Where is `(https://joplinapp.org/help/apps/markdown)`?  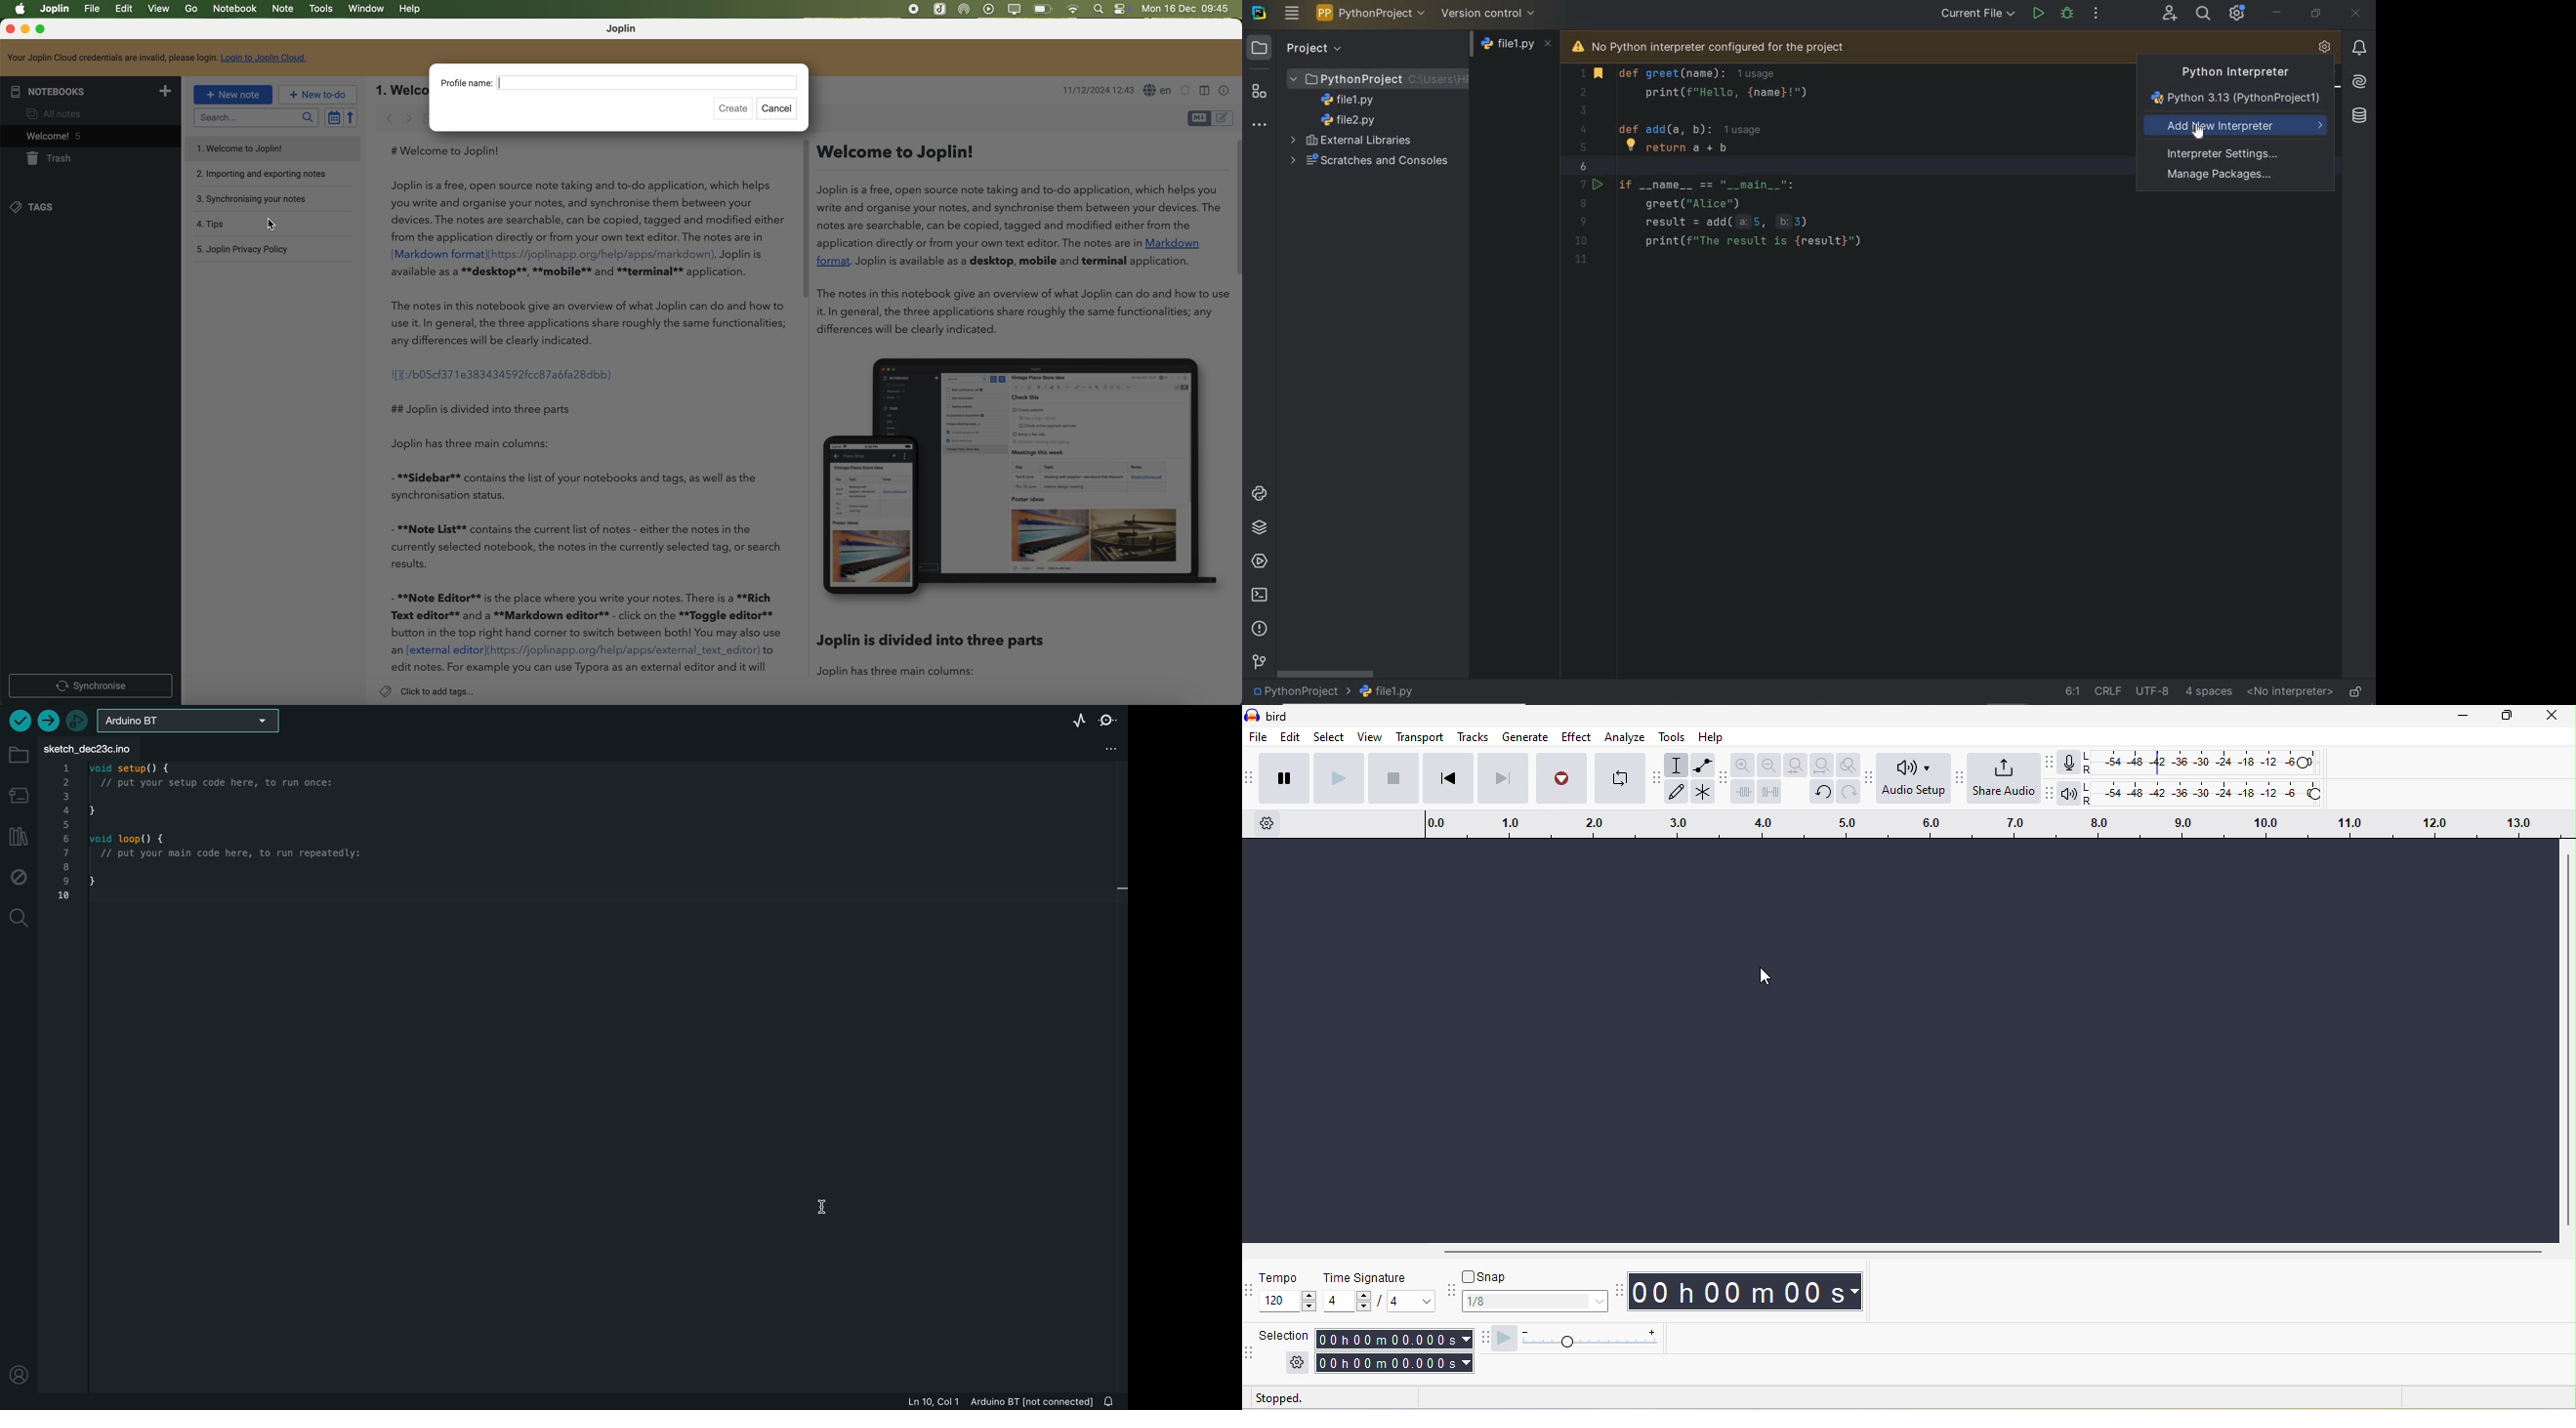
(https://joplinapp.org/help/apps/markdown) is located at coordinates (603, 254).